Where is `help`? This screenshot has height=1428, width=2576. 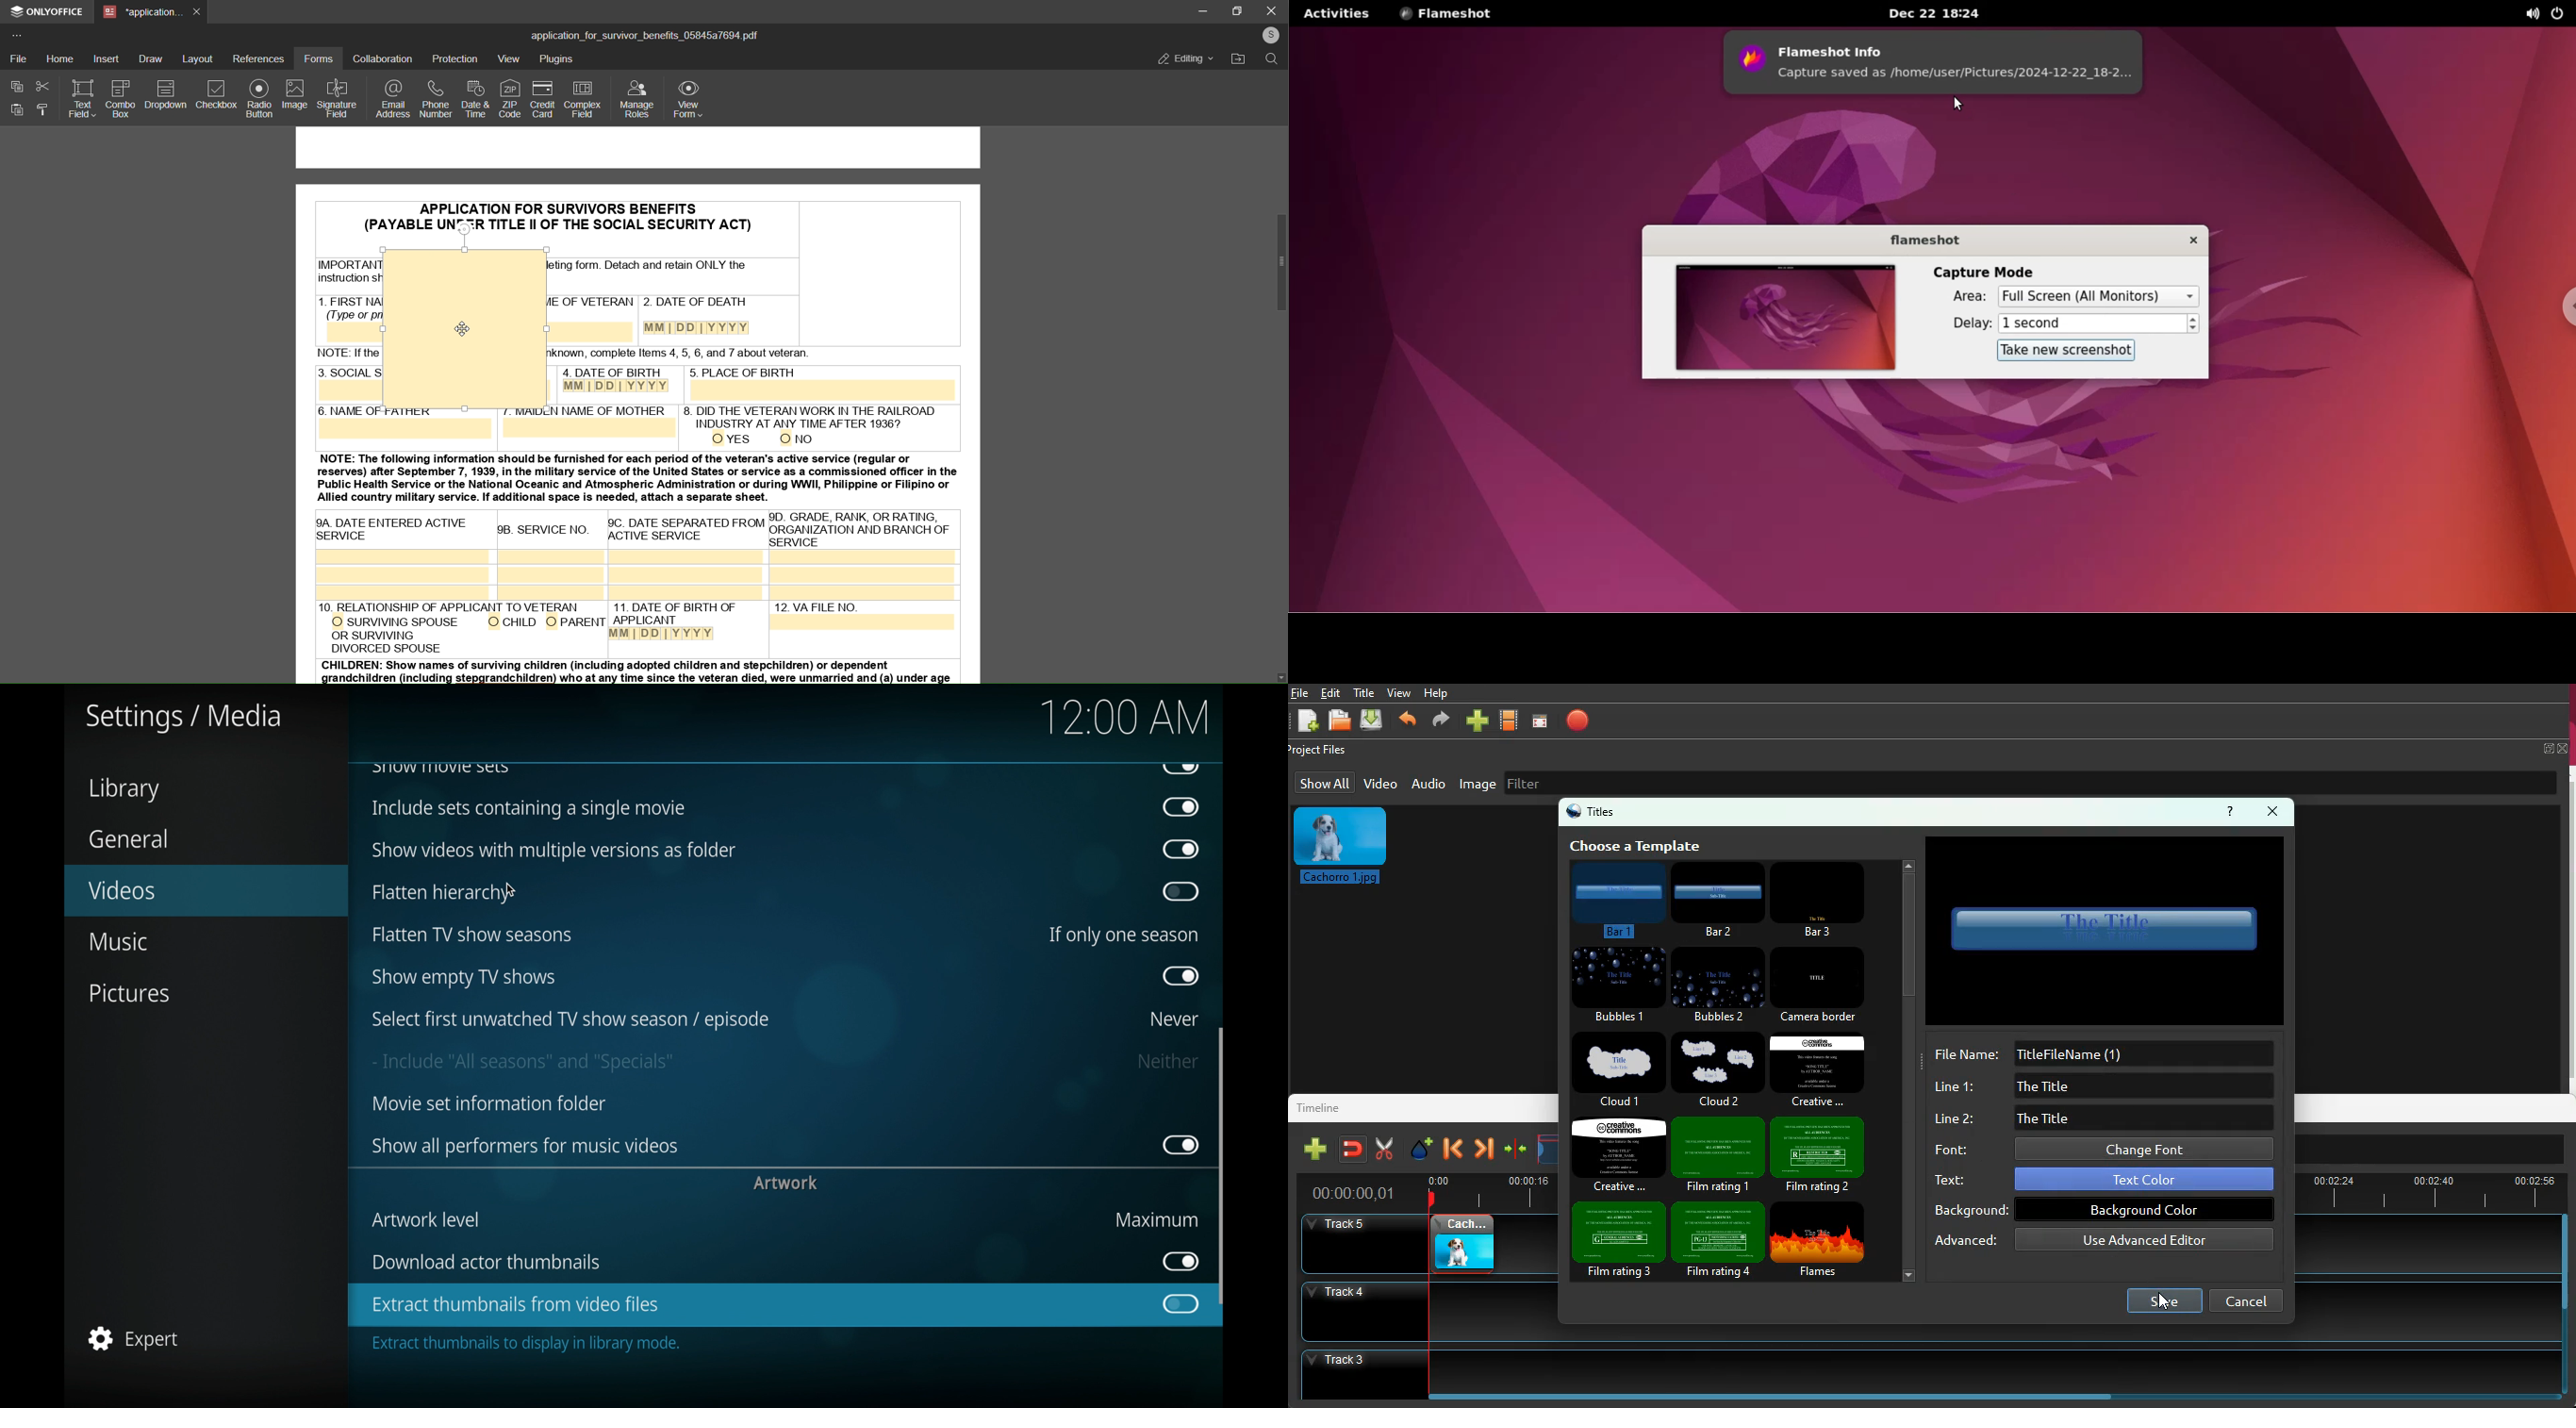
help is located at coordinates (1437, 695).